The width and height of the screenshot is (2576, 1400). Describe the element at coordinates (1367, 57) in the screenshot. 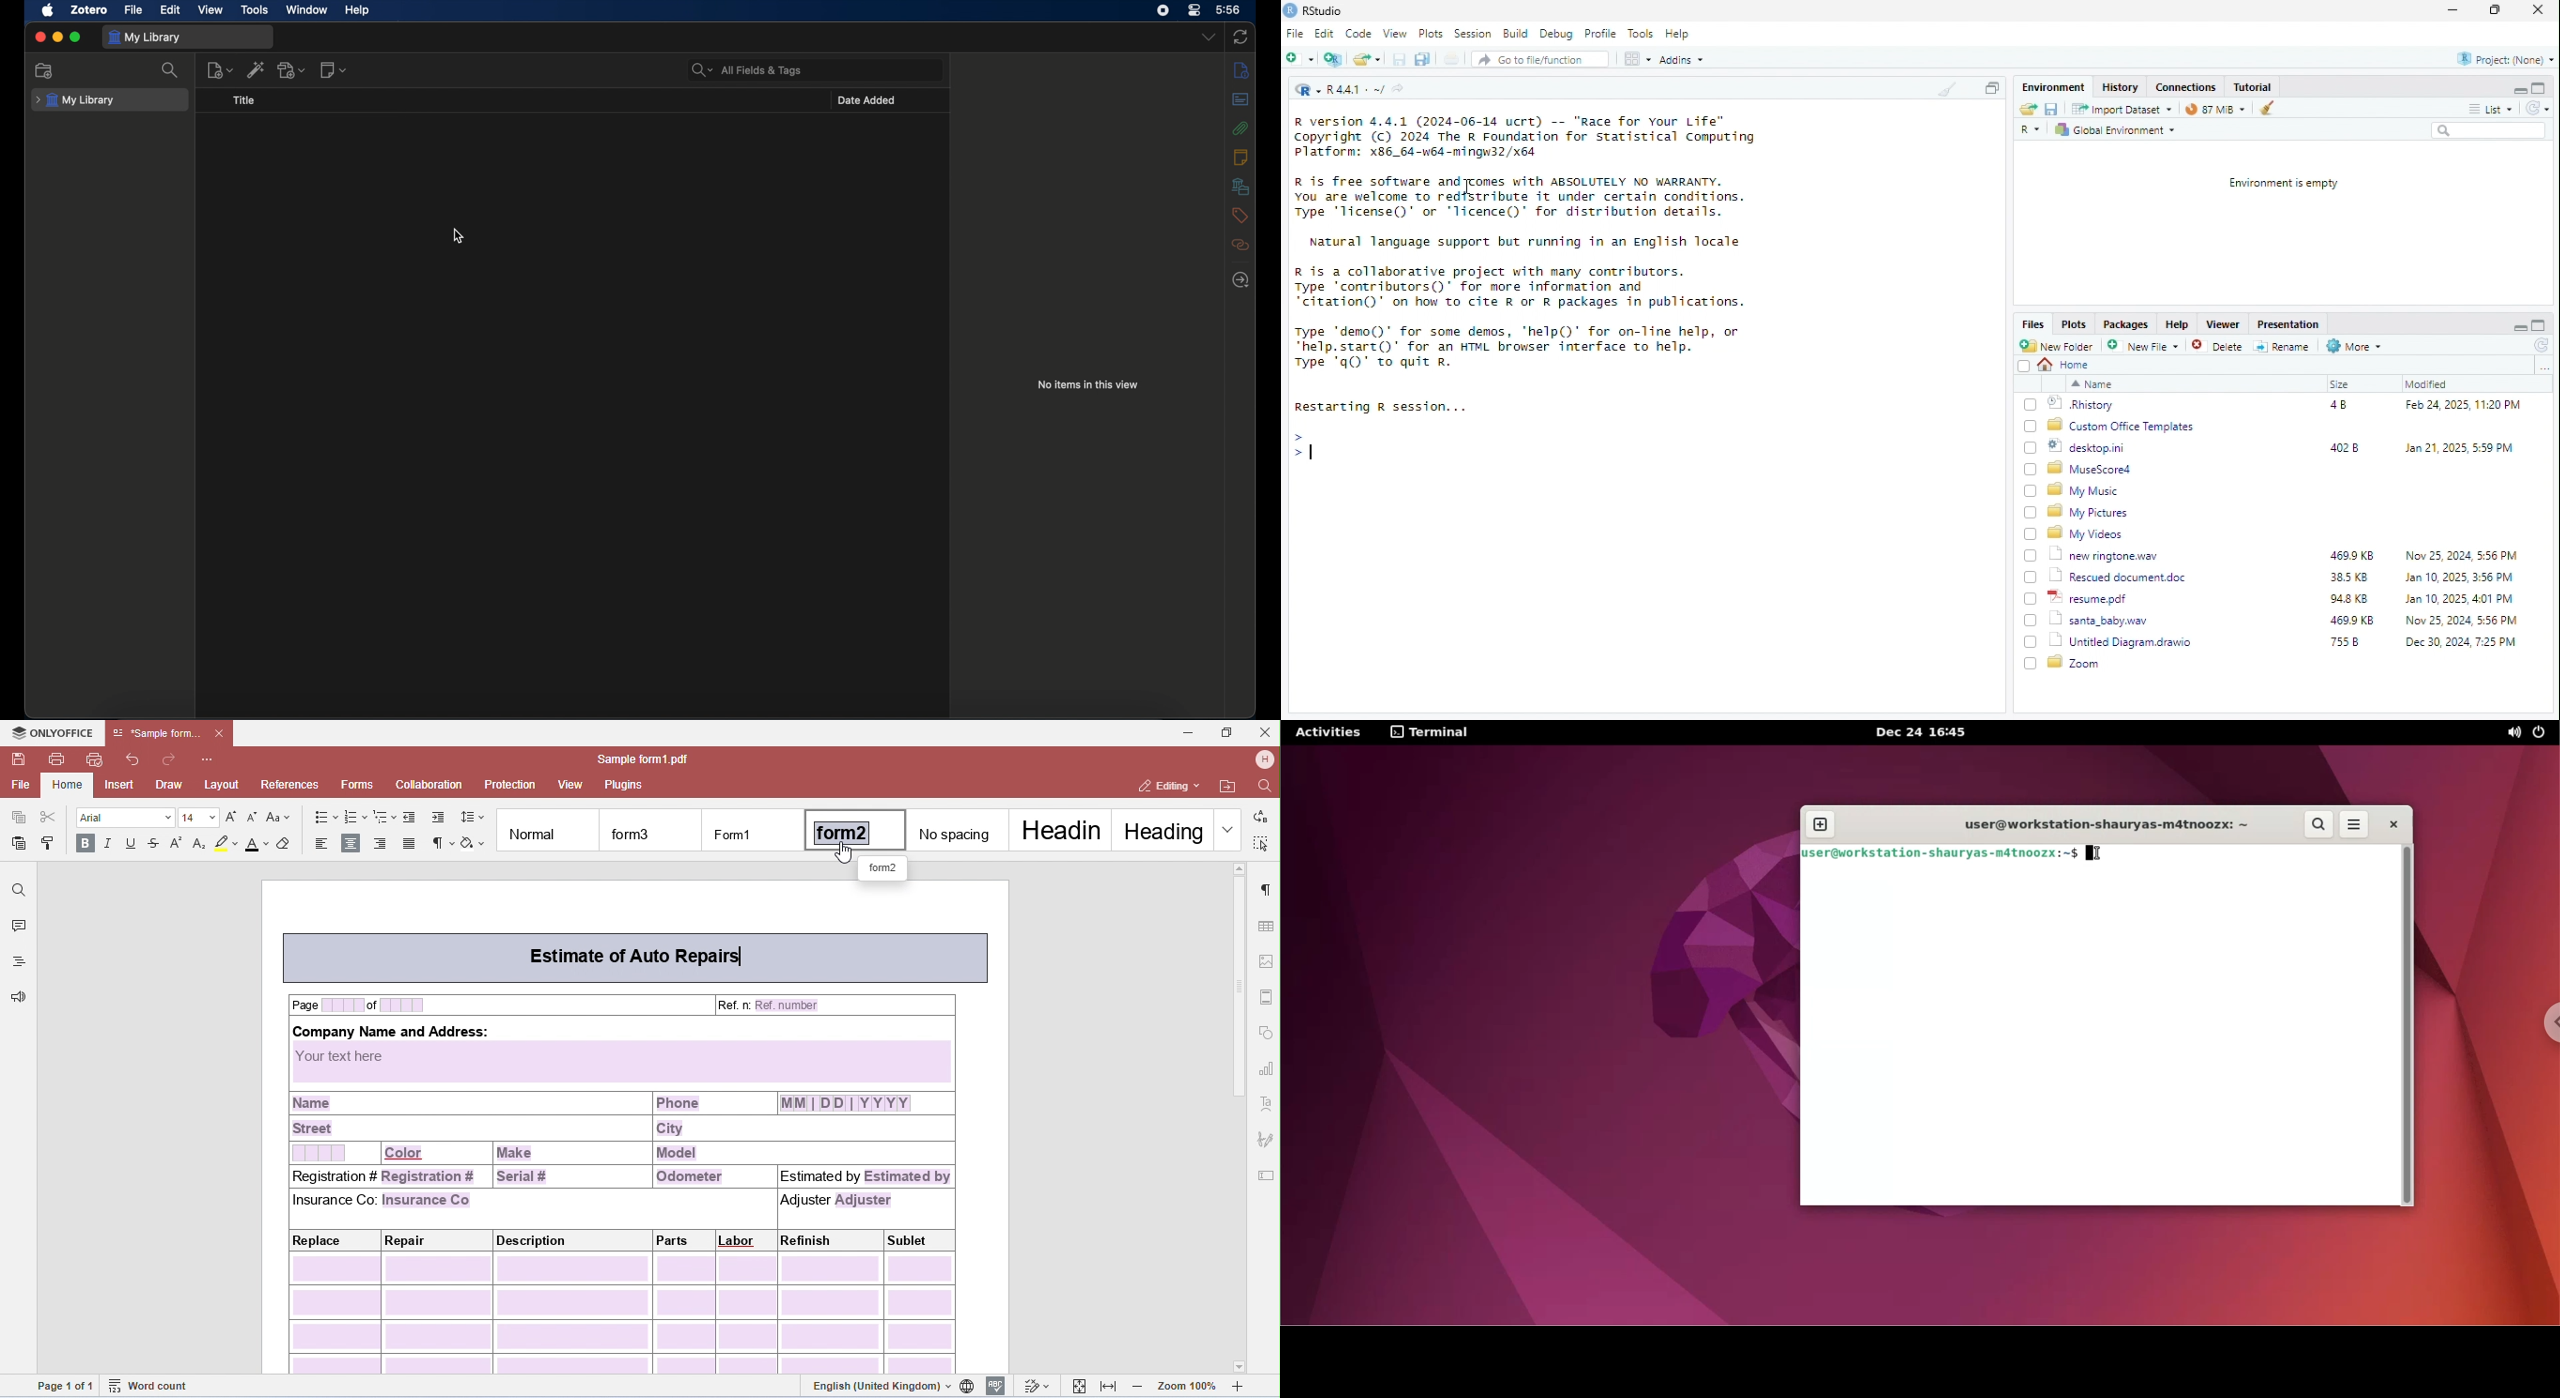

I see `open file` at that location.